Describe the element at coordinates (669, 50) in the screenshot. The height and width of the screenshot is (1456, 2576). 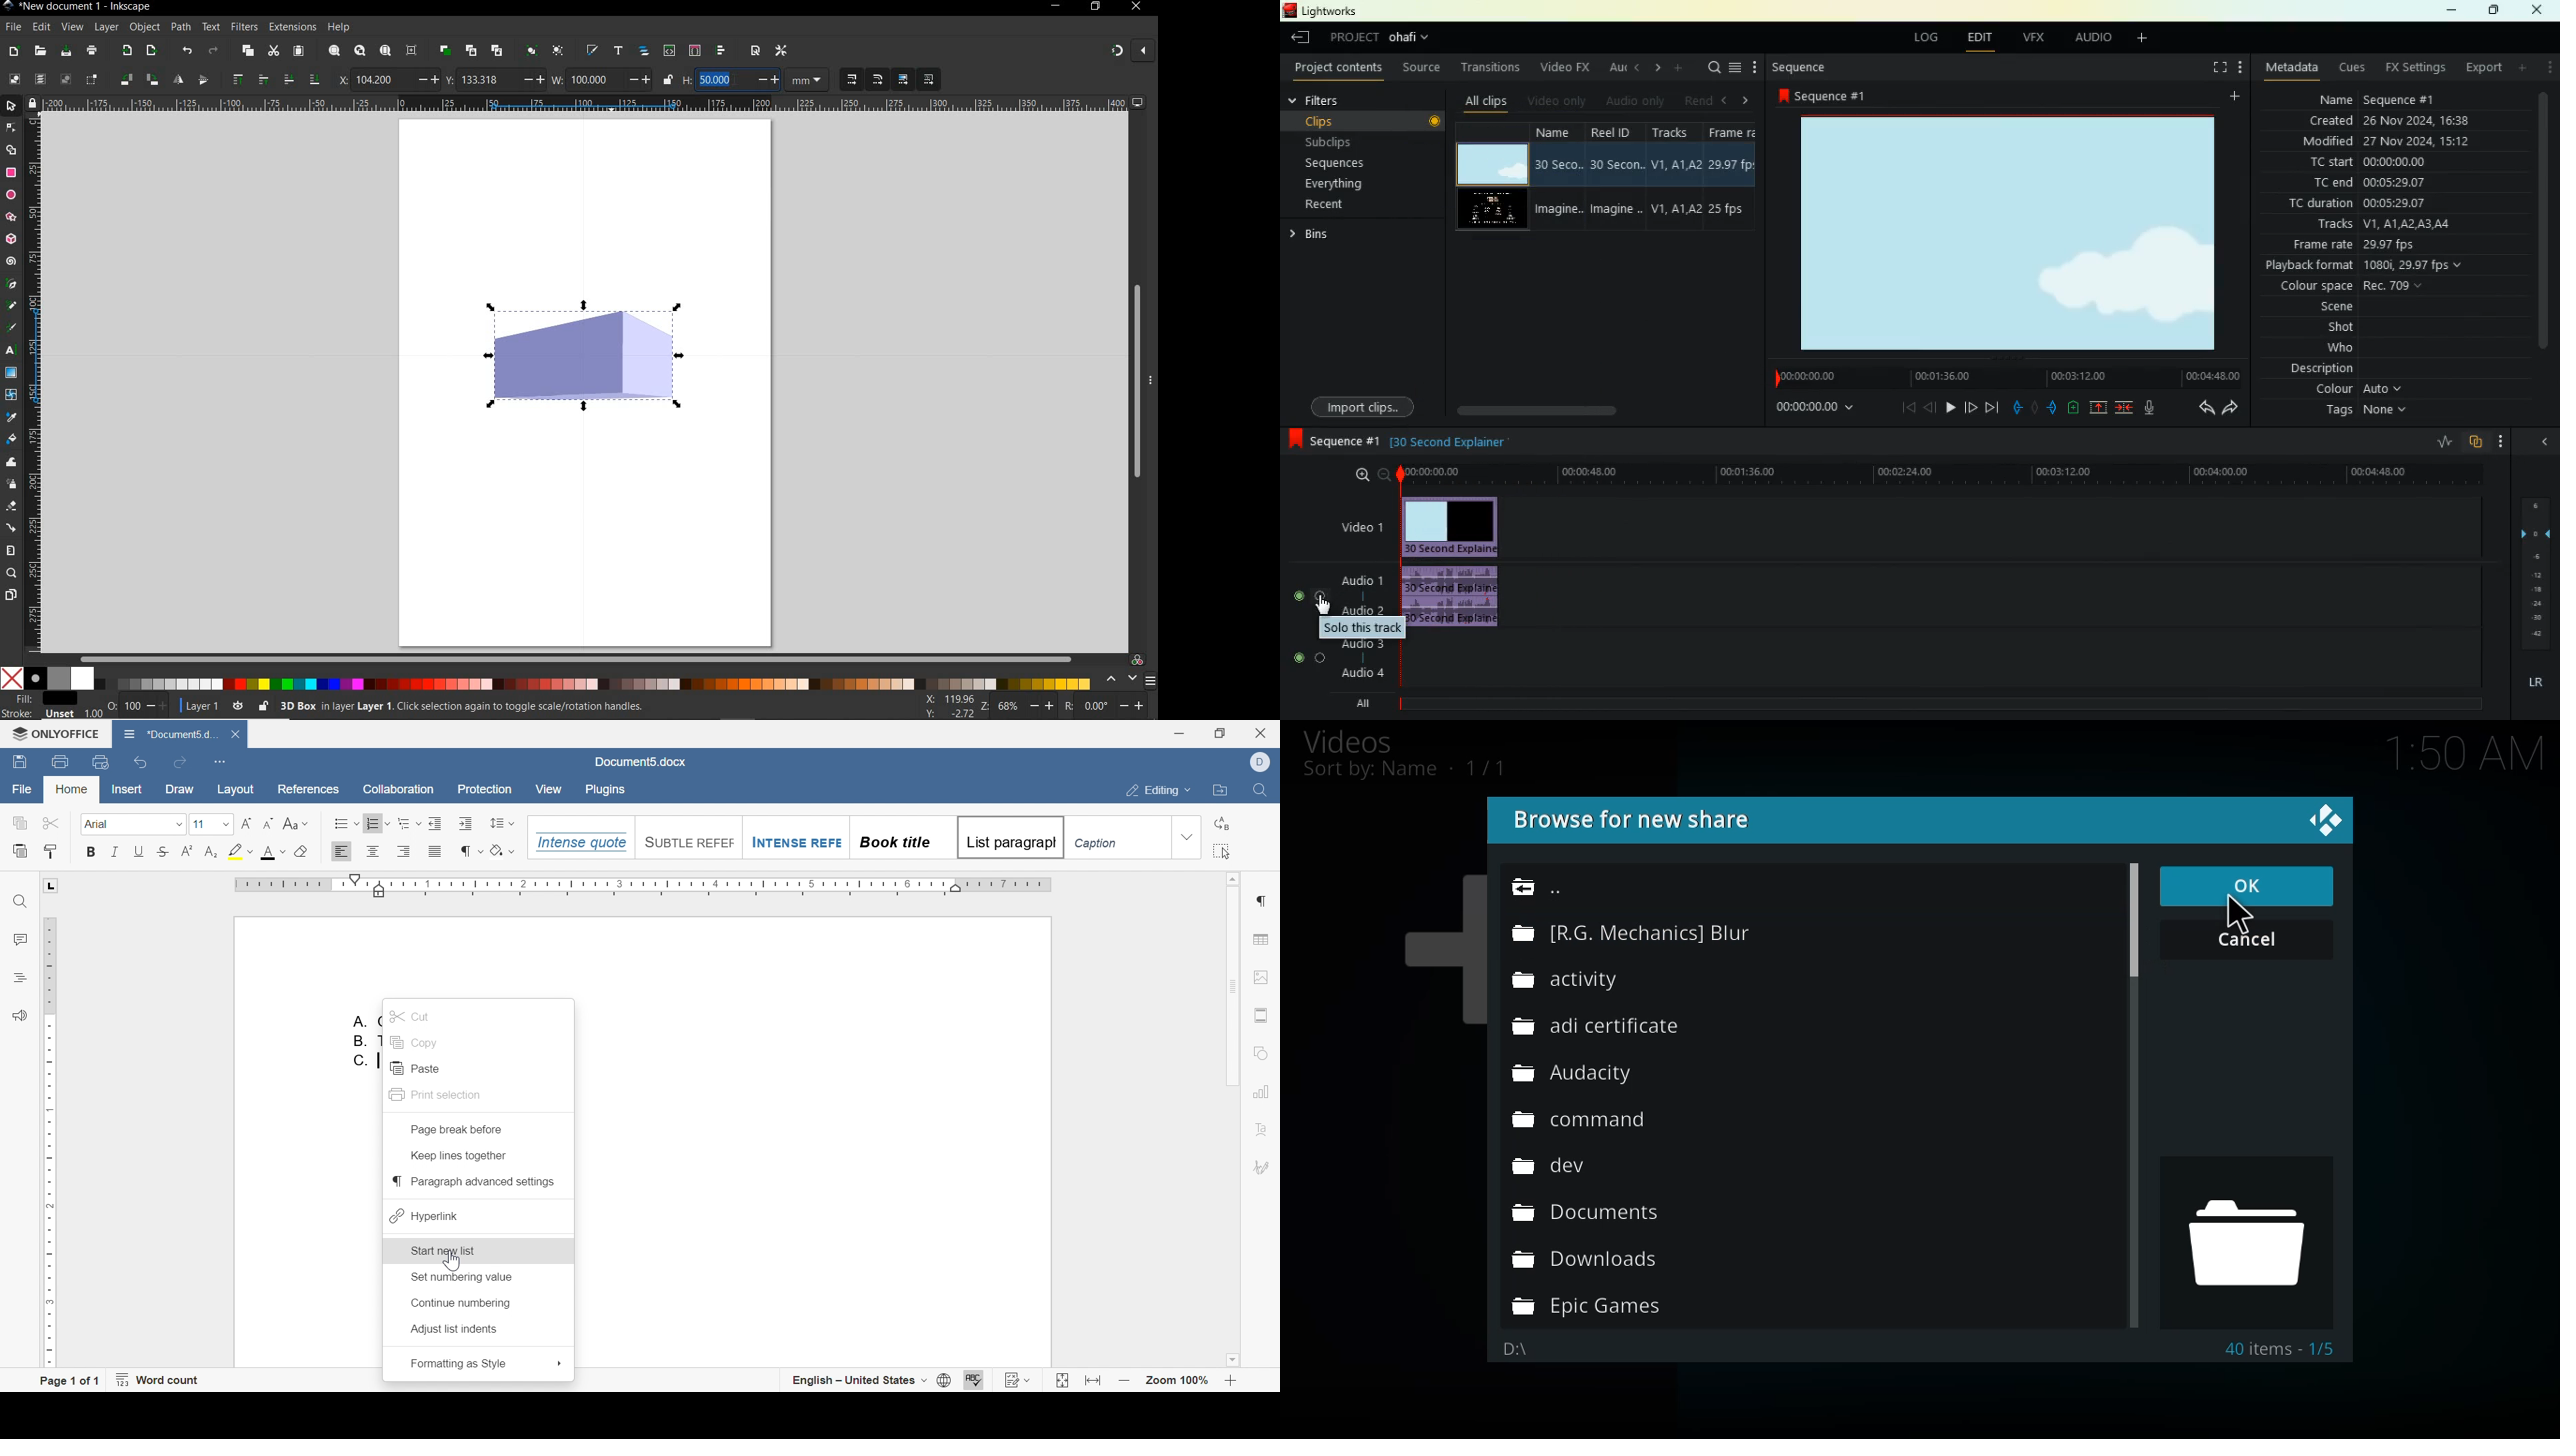
I see `open xml editor` at that location.